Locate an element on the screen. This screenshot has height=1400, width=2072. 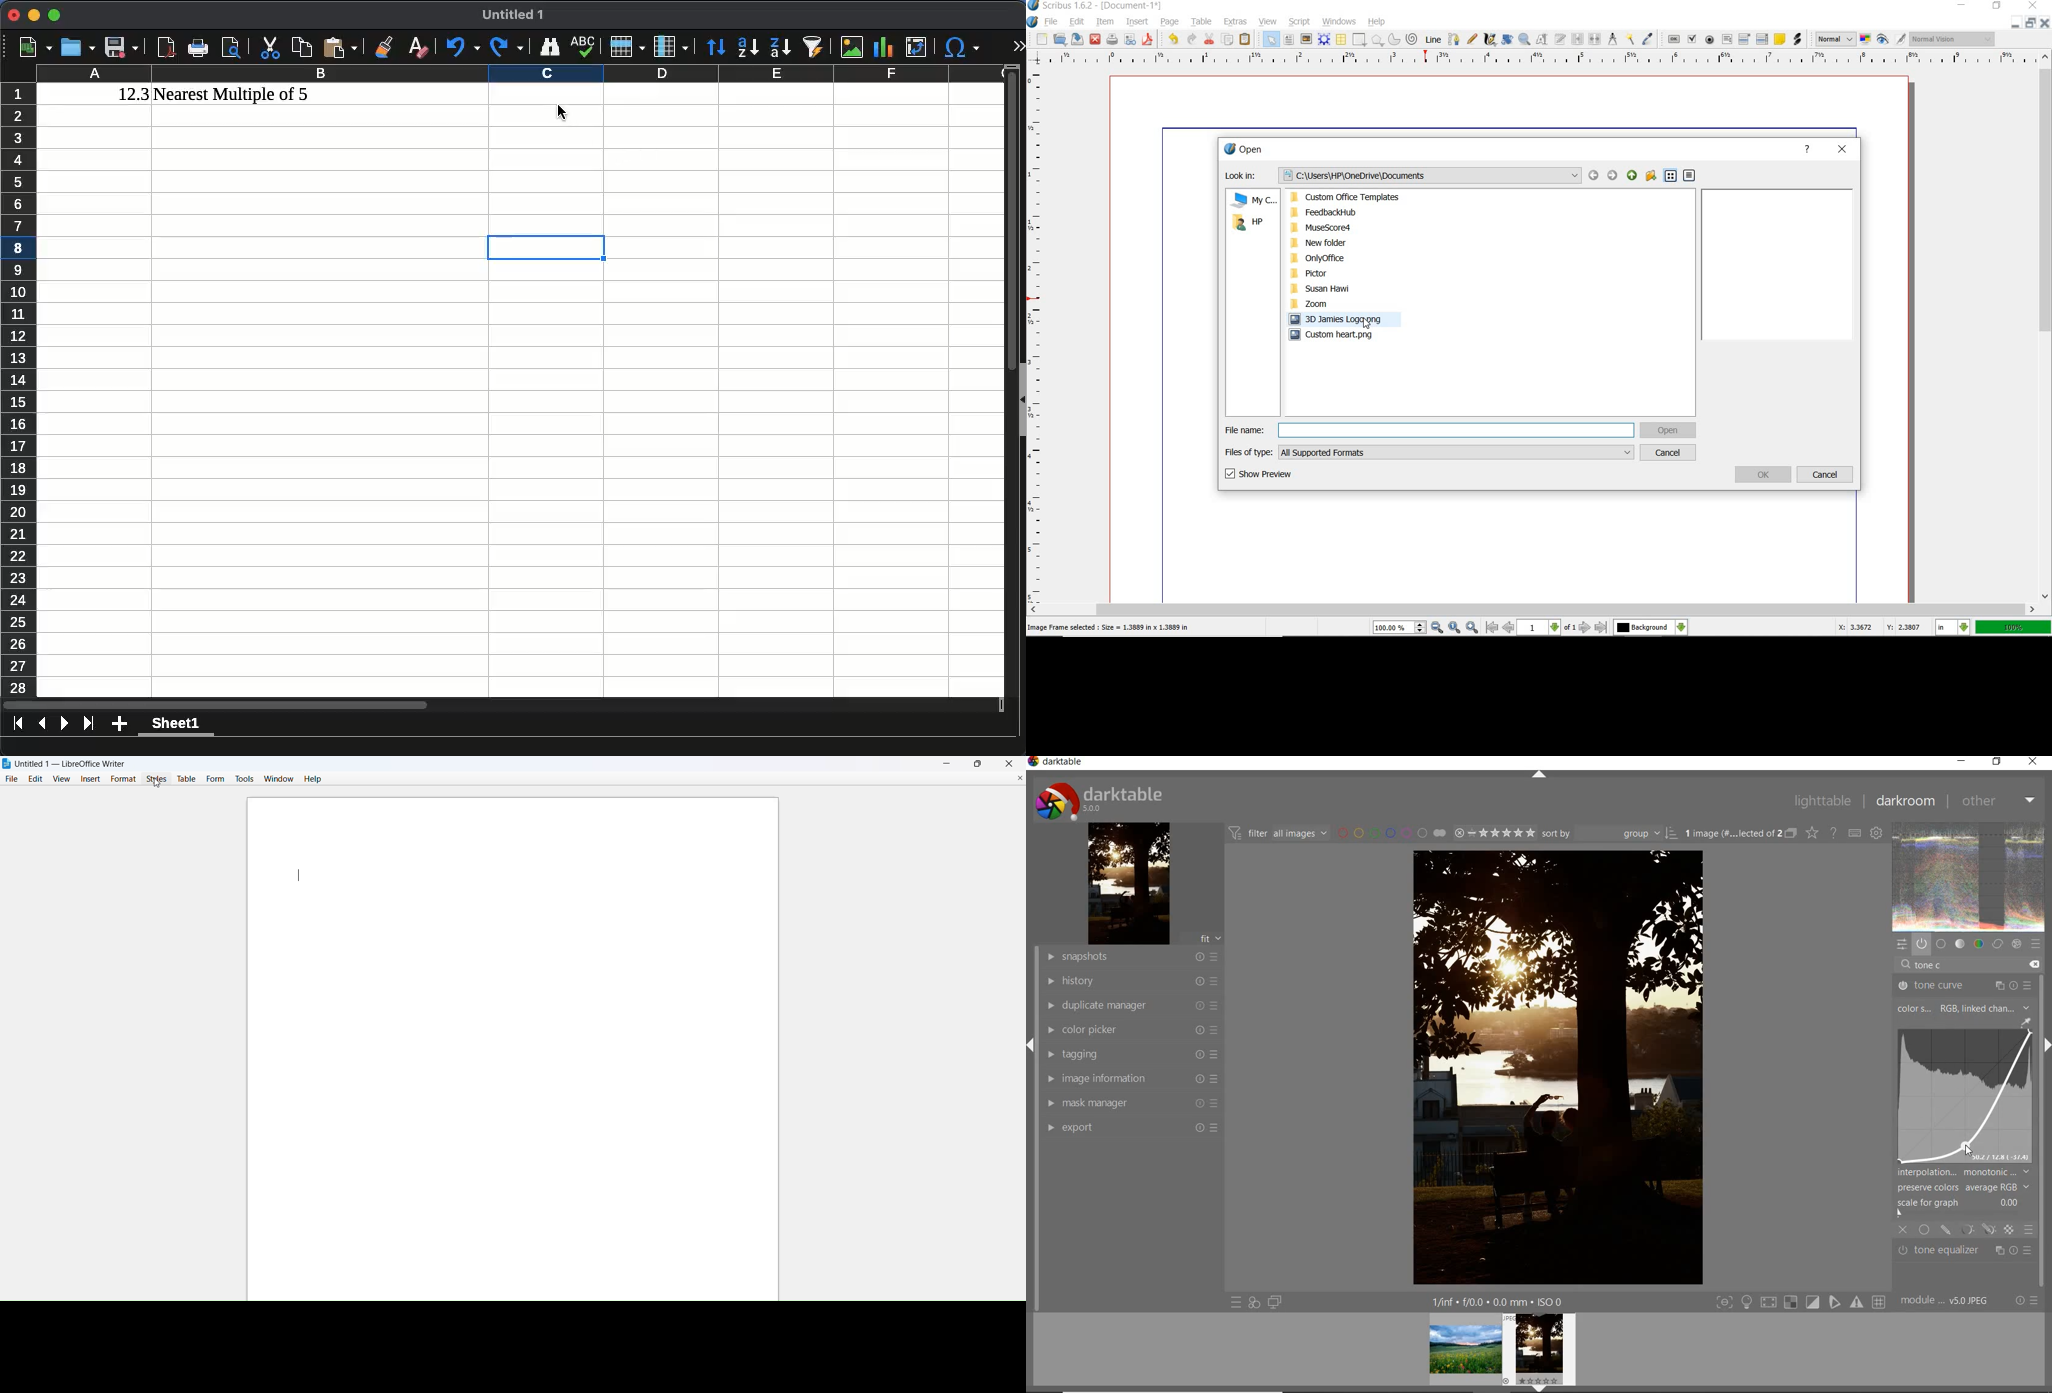
cell selection is located at coordinates (548, 246).